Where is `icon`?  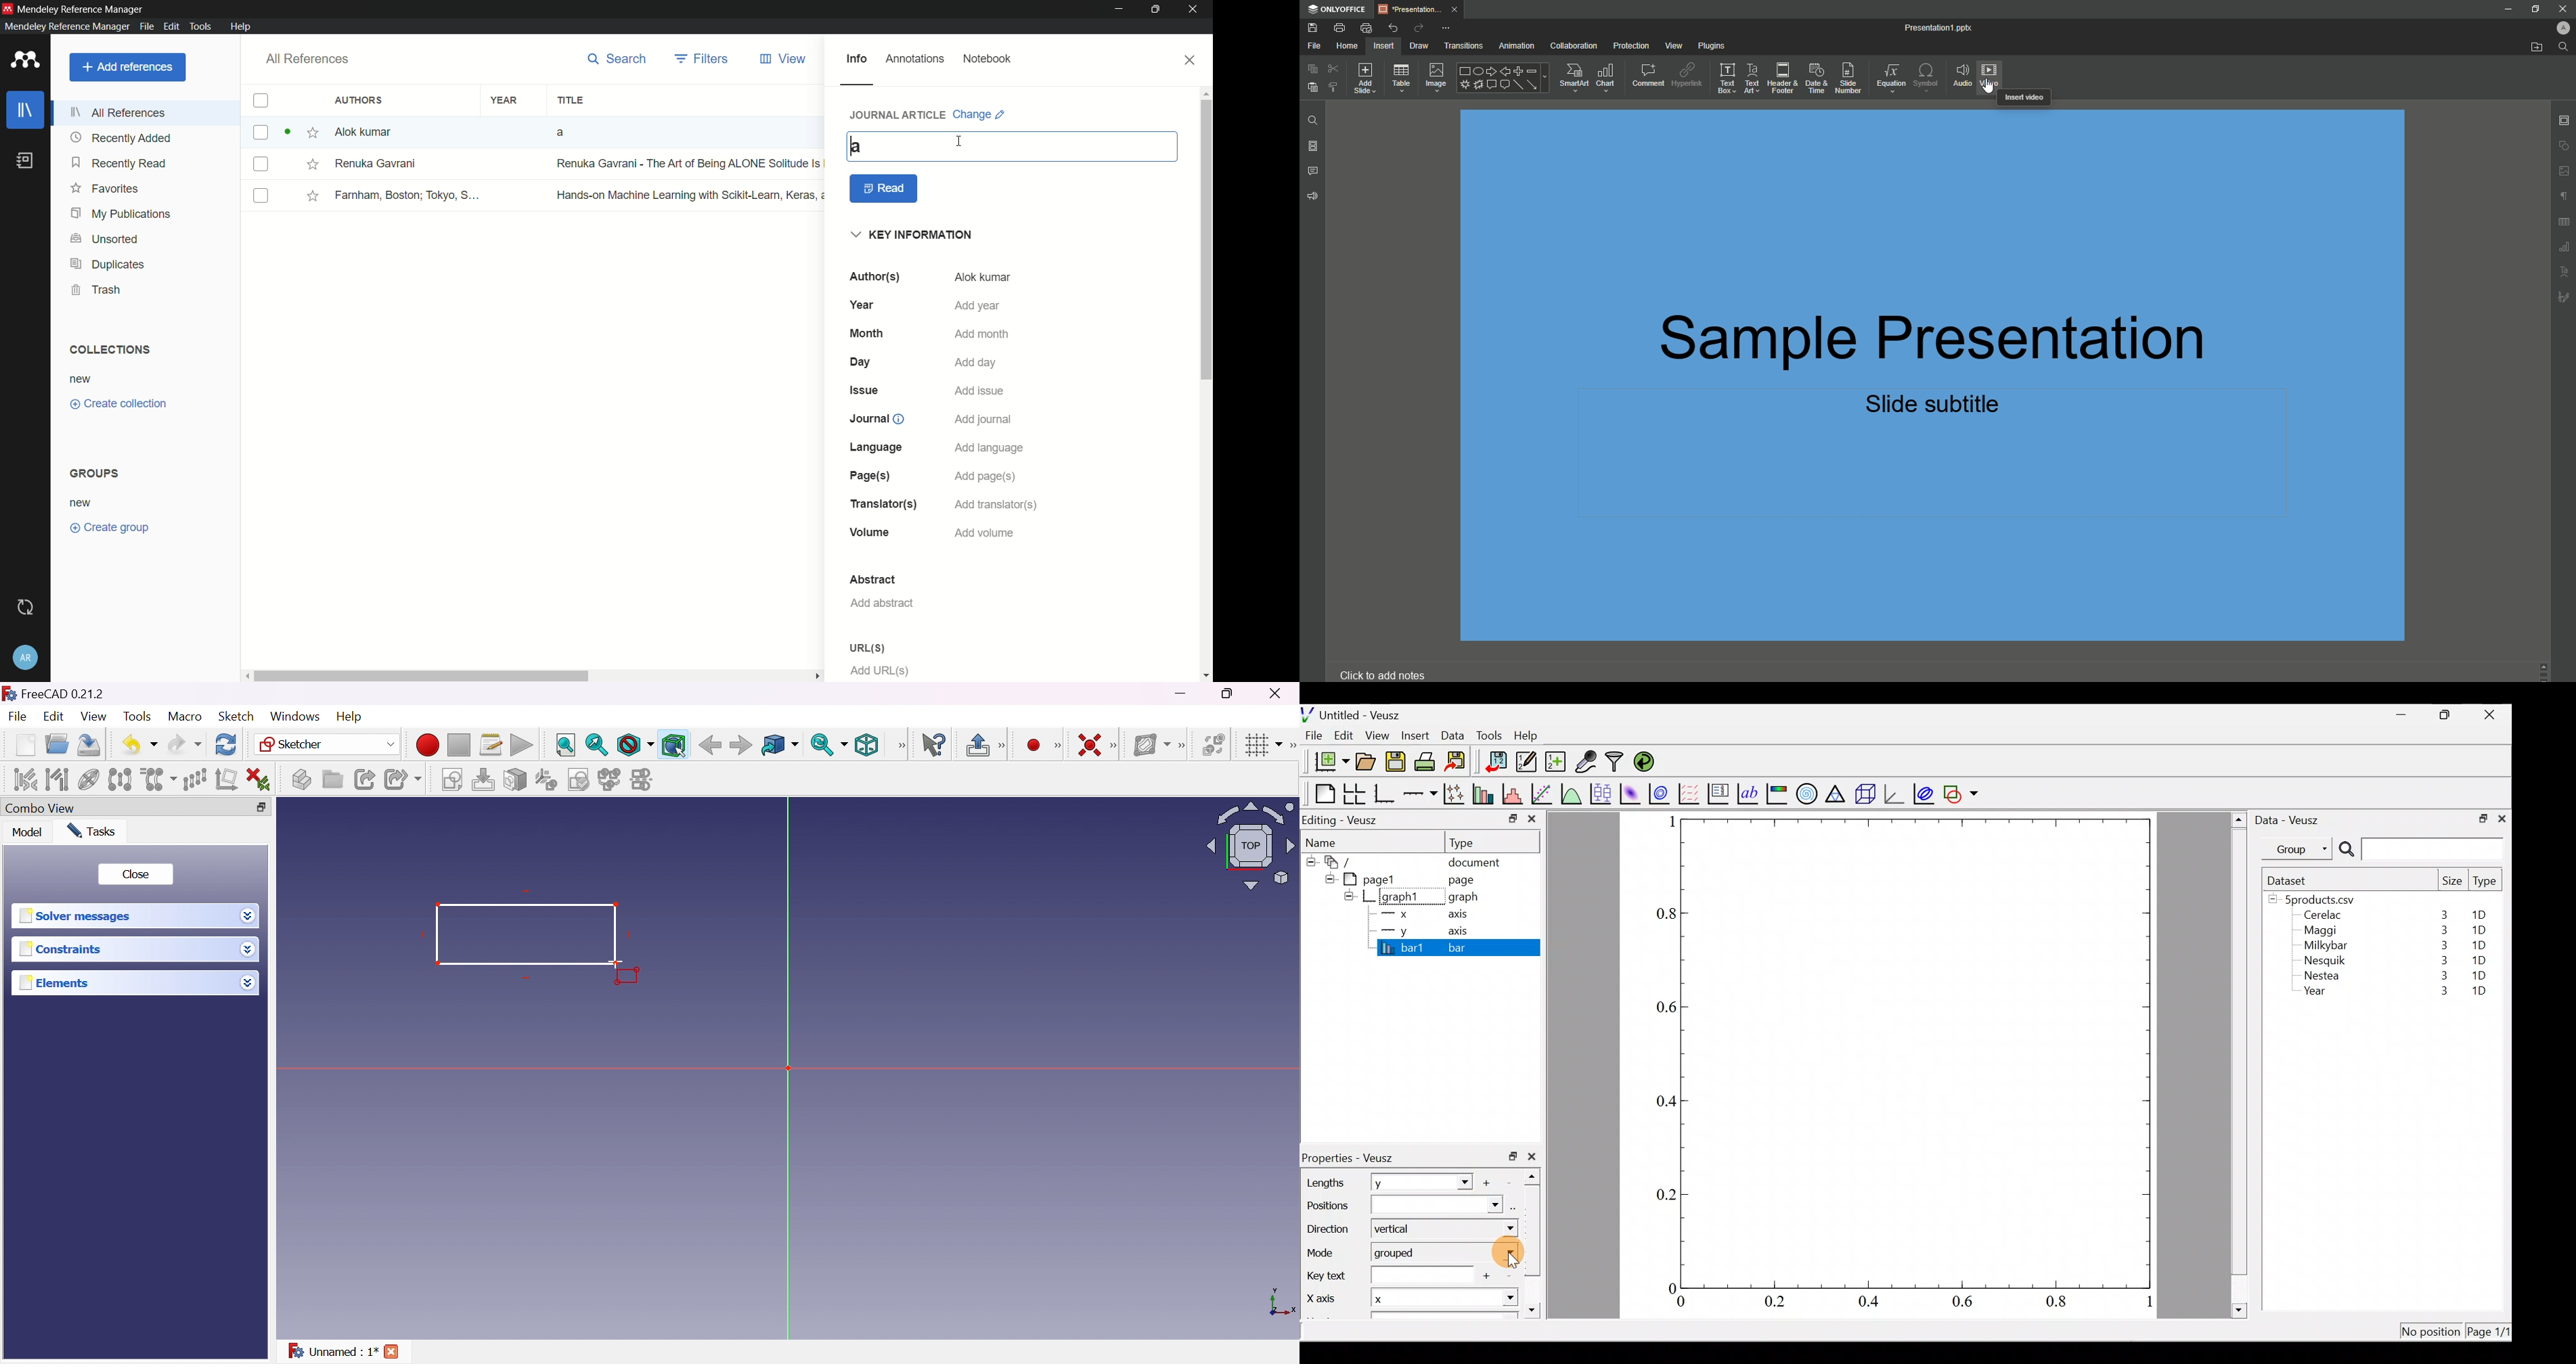 icon is located at coordinates (9, 694).